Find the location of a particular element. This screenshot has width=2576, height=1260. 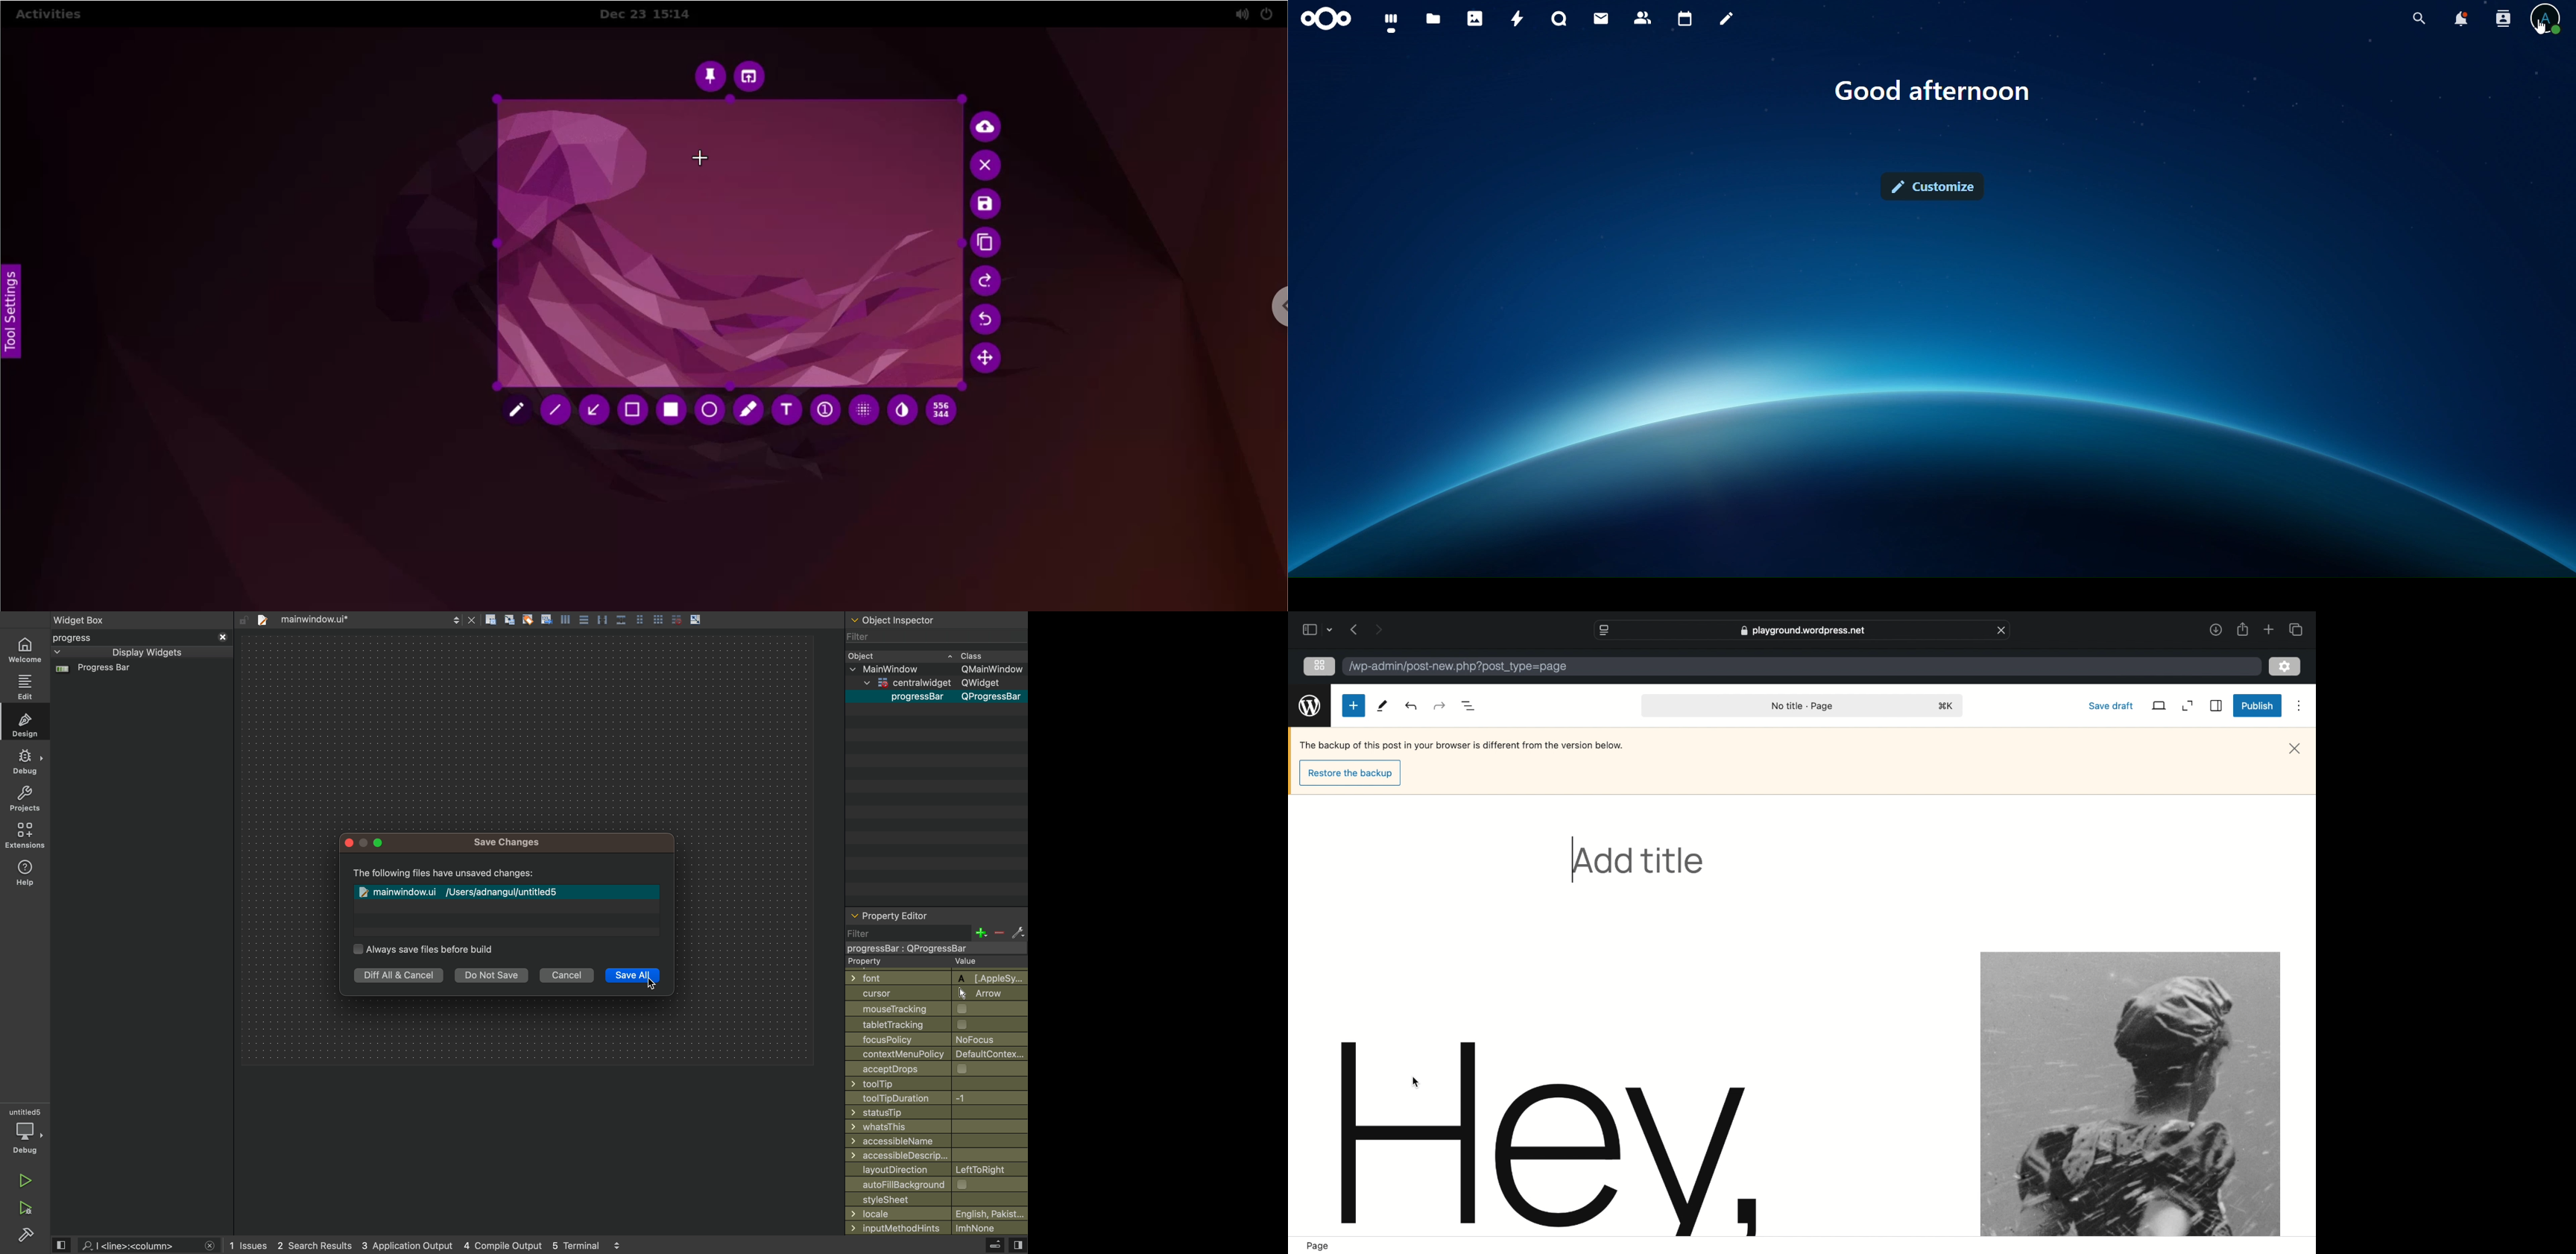

close is located at coordinates (350, 844).